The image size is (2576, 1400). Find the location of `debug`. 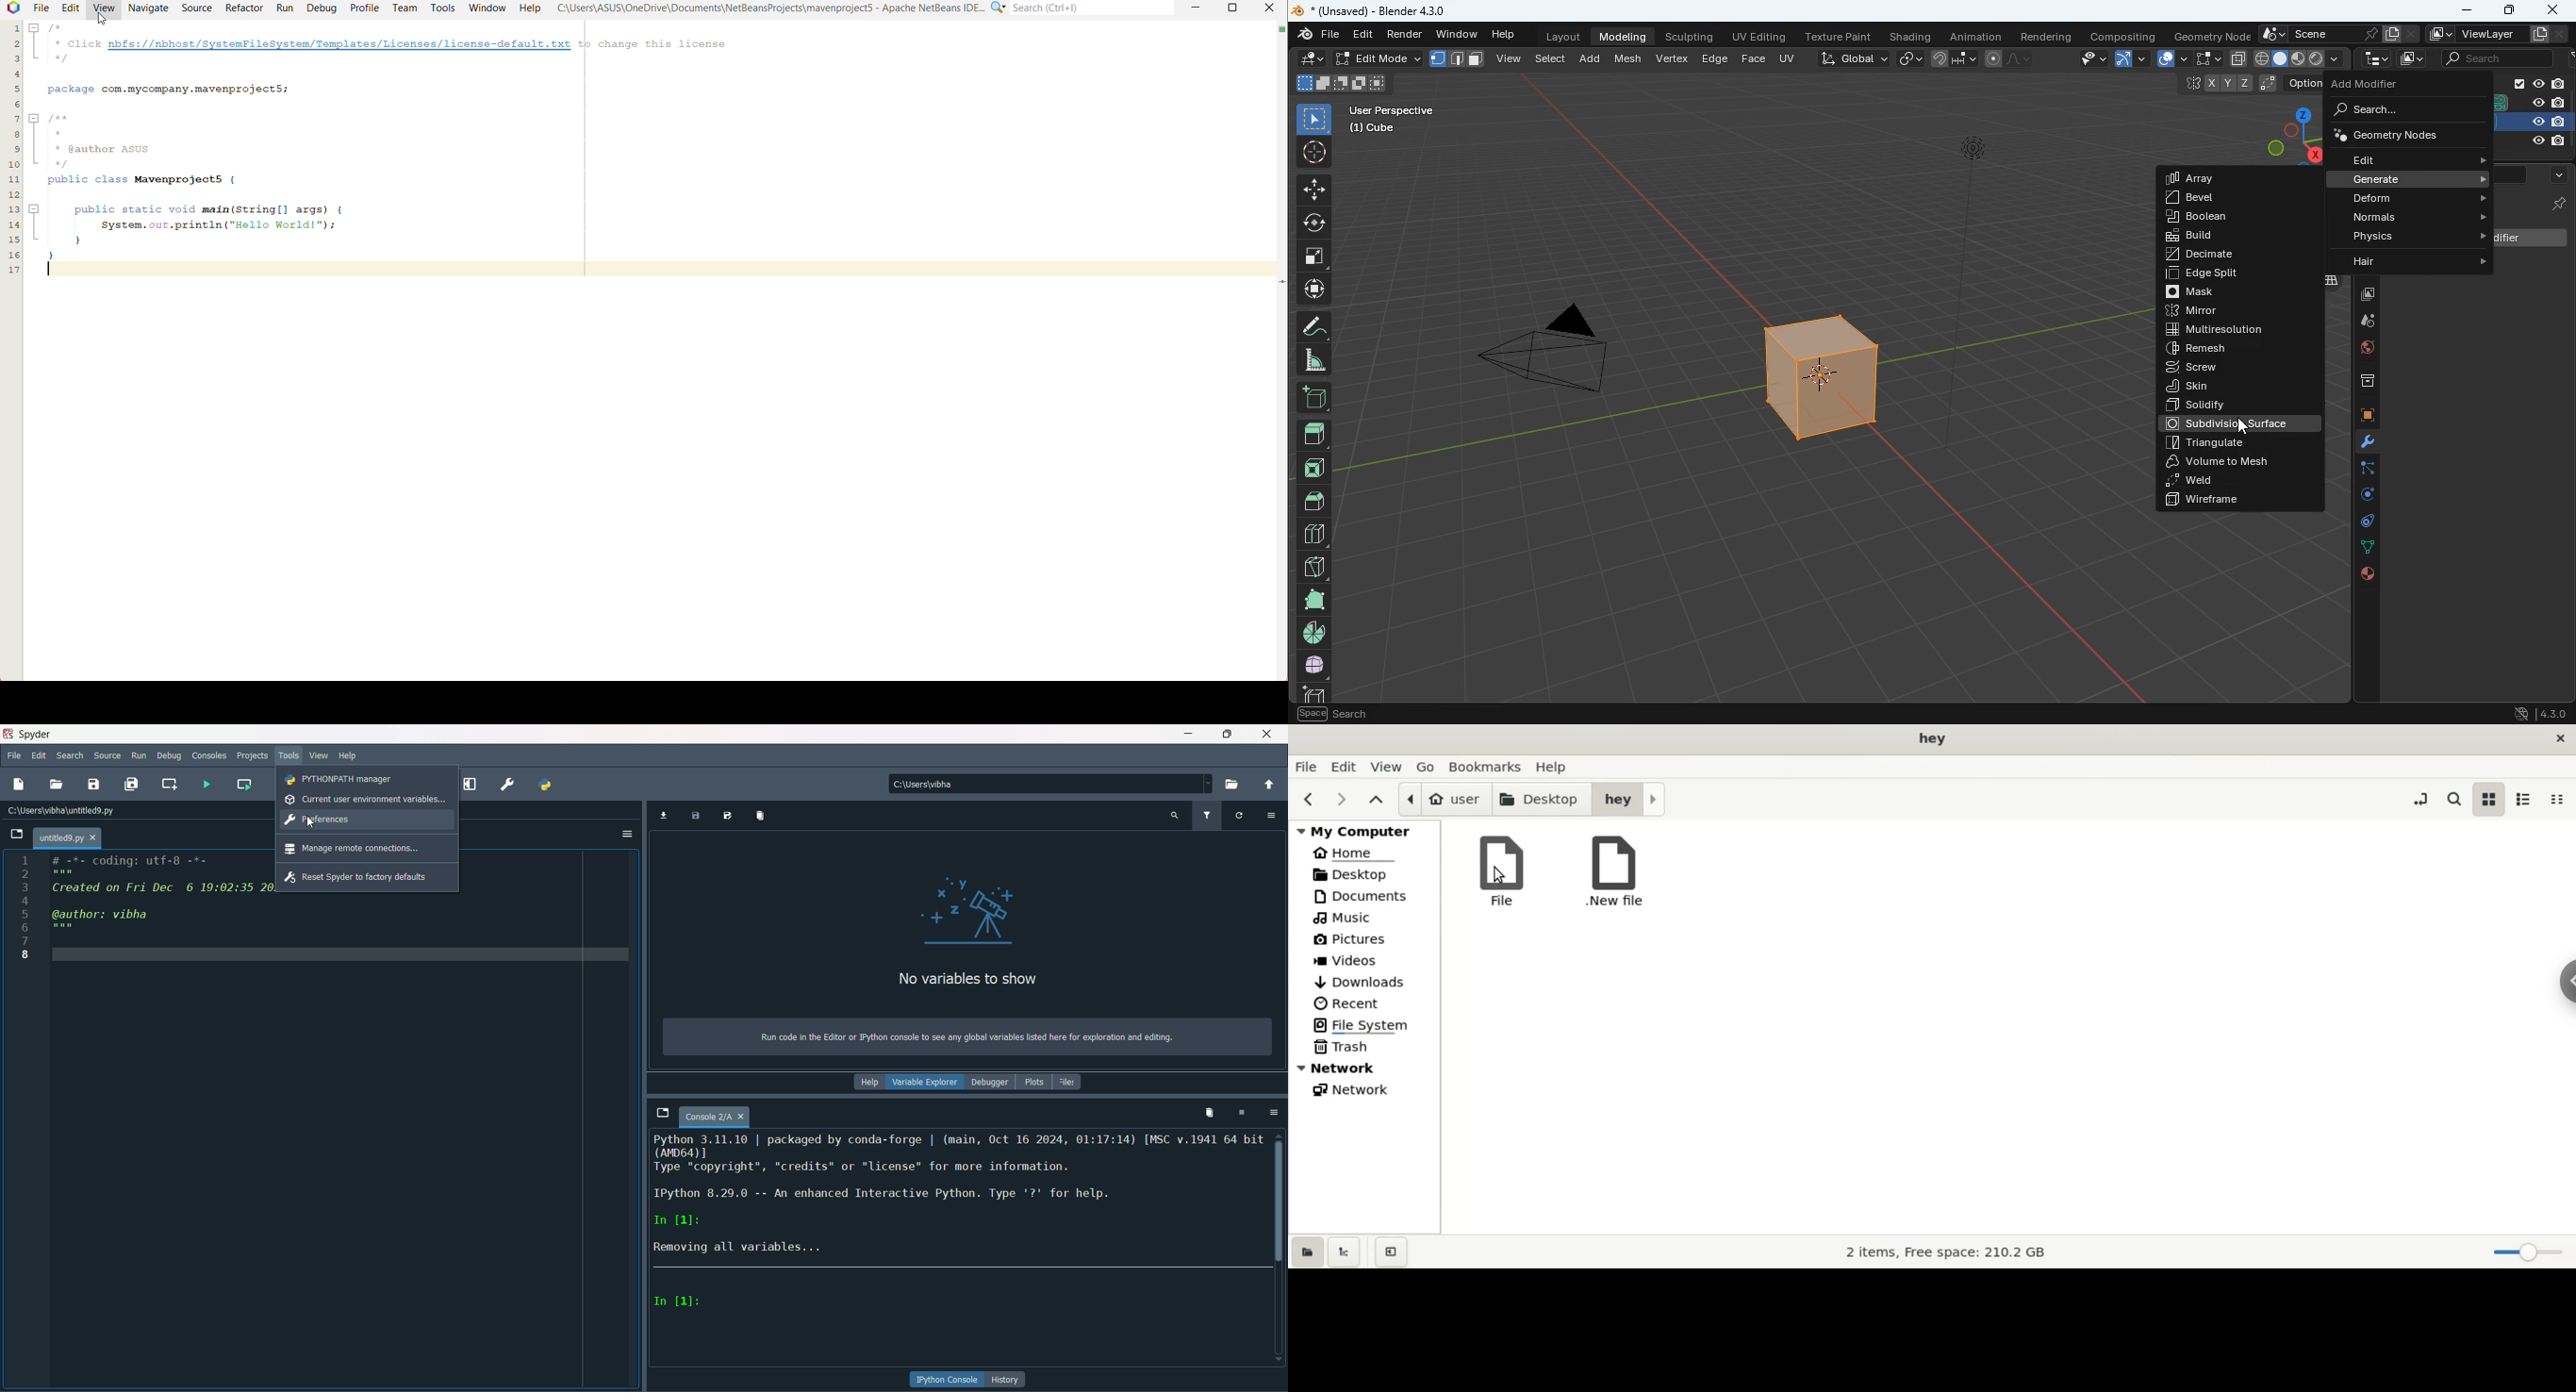

debug is located at coordinates (170, 756).